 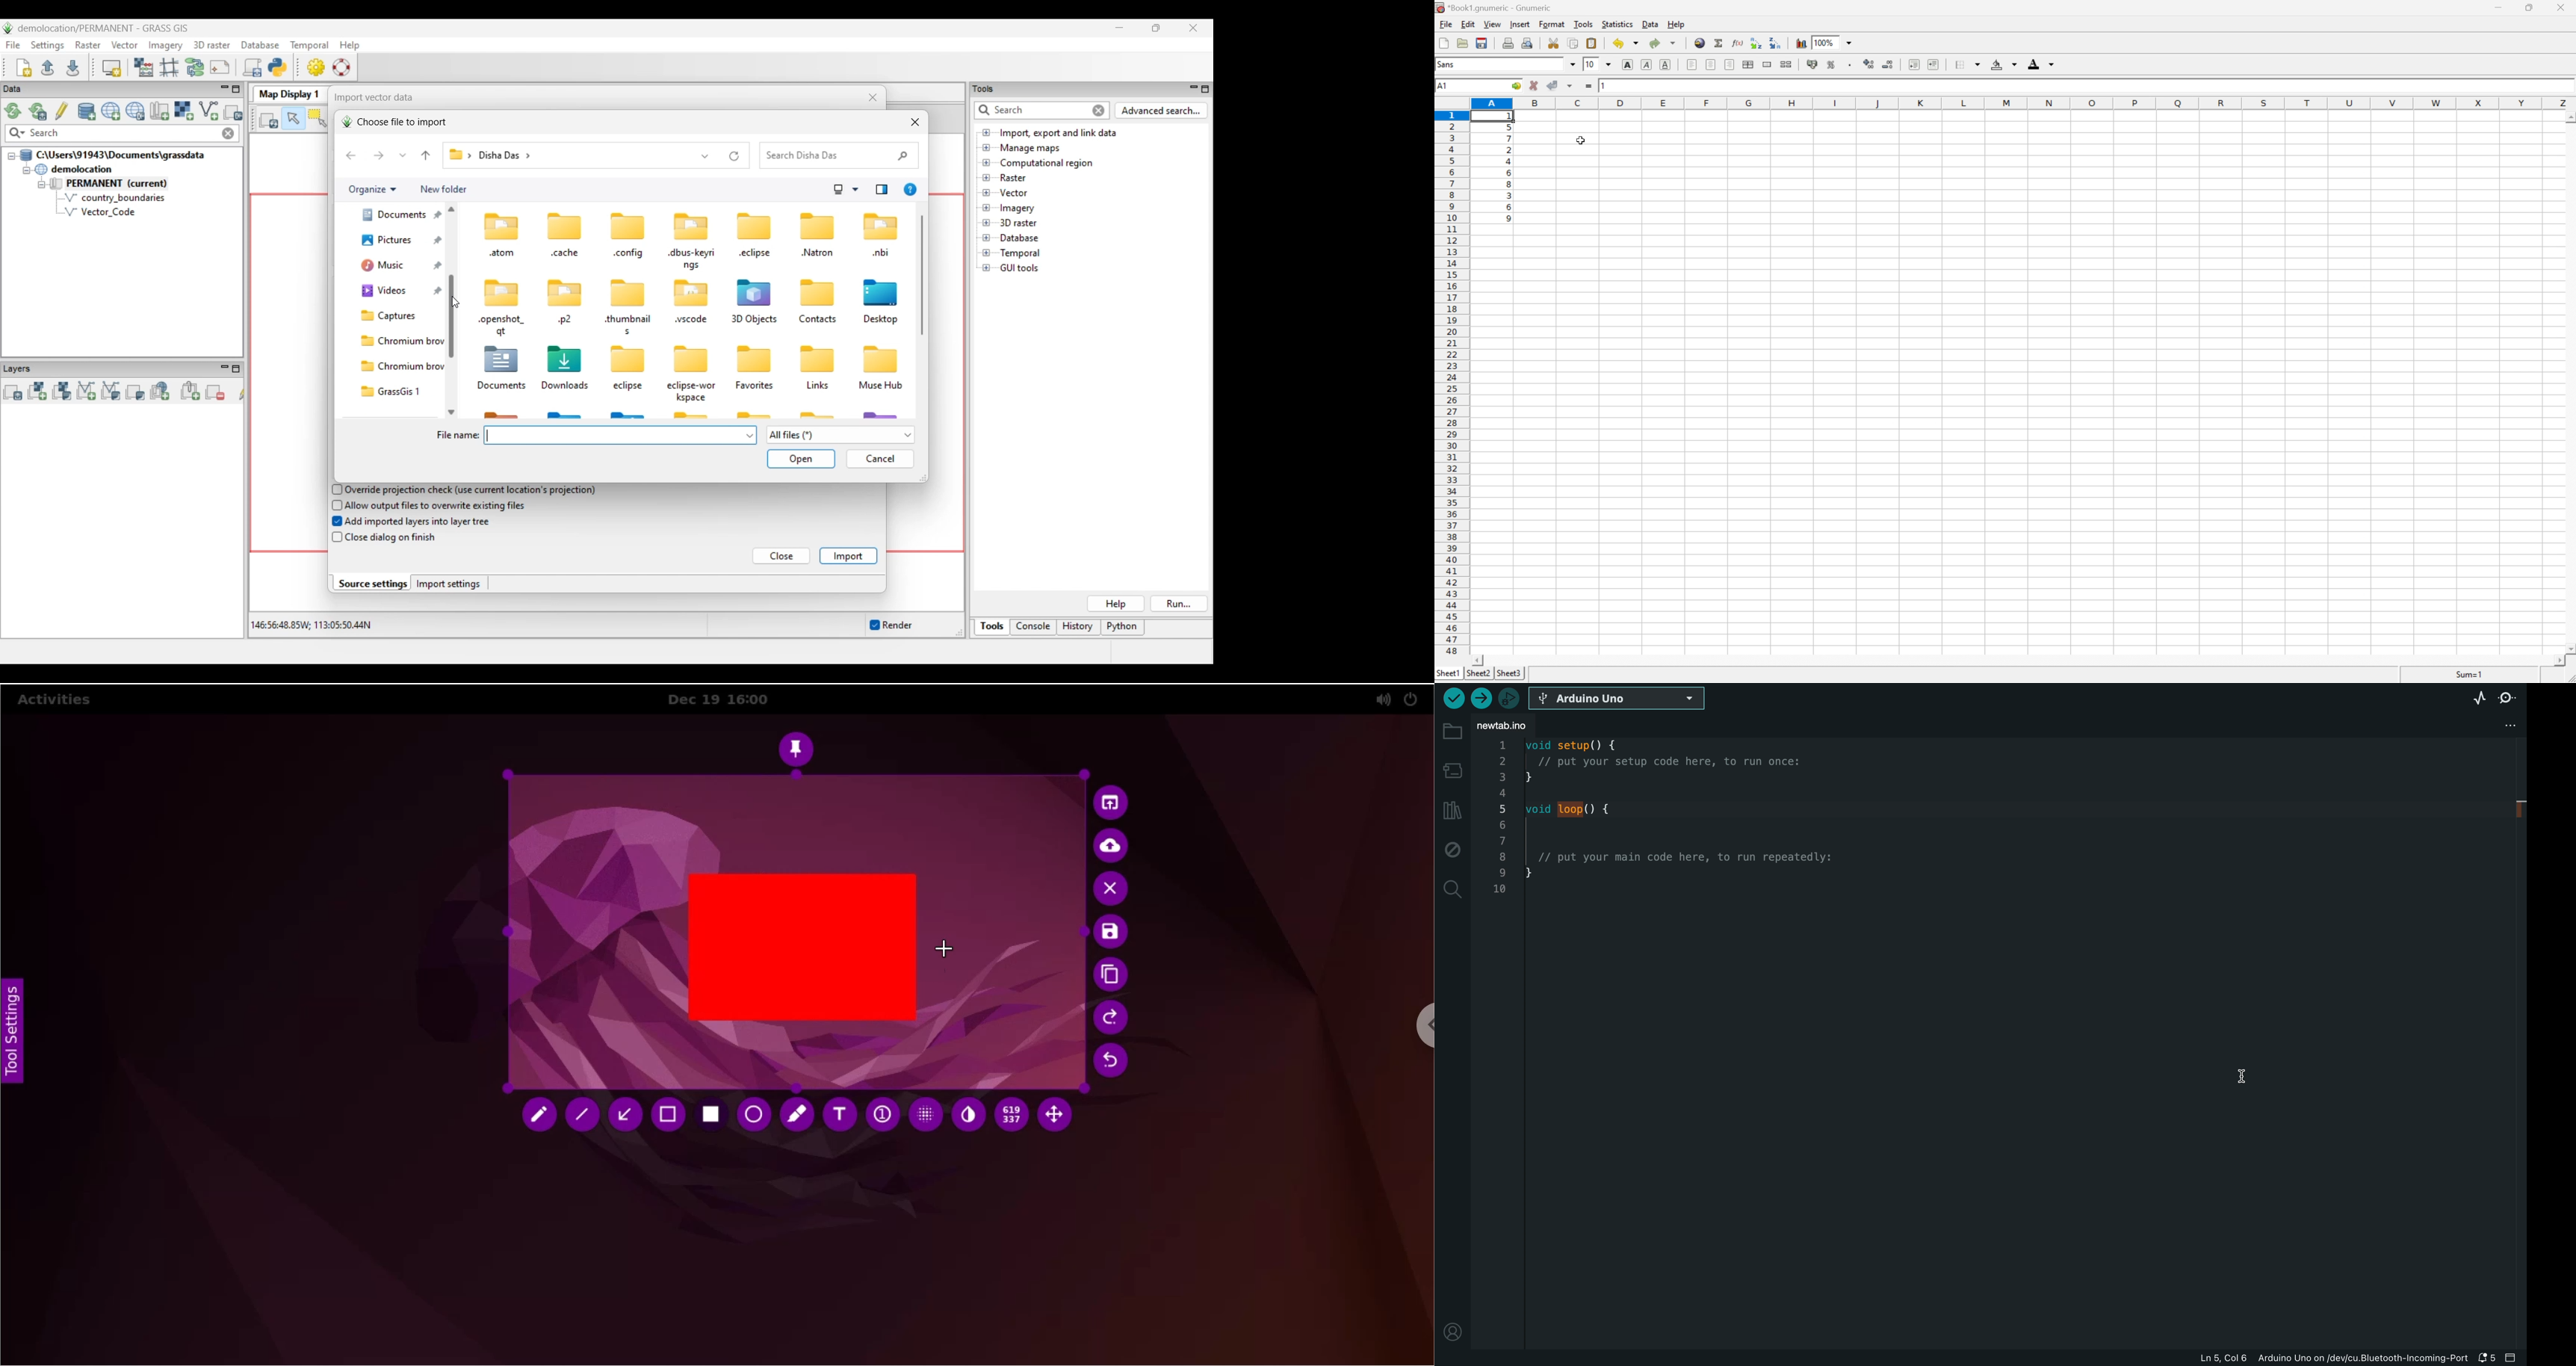 I want to click on copy, so click(x=1573, y=42).